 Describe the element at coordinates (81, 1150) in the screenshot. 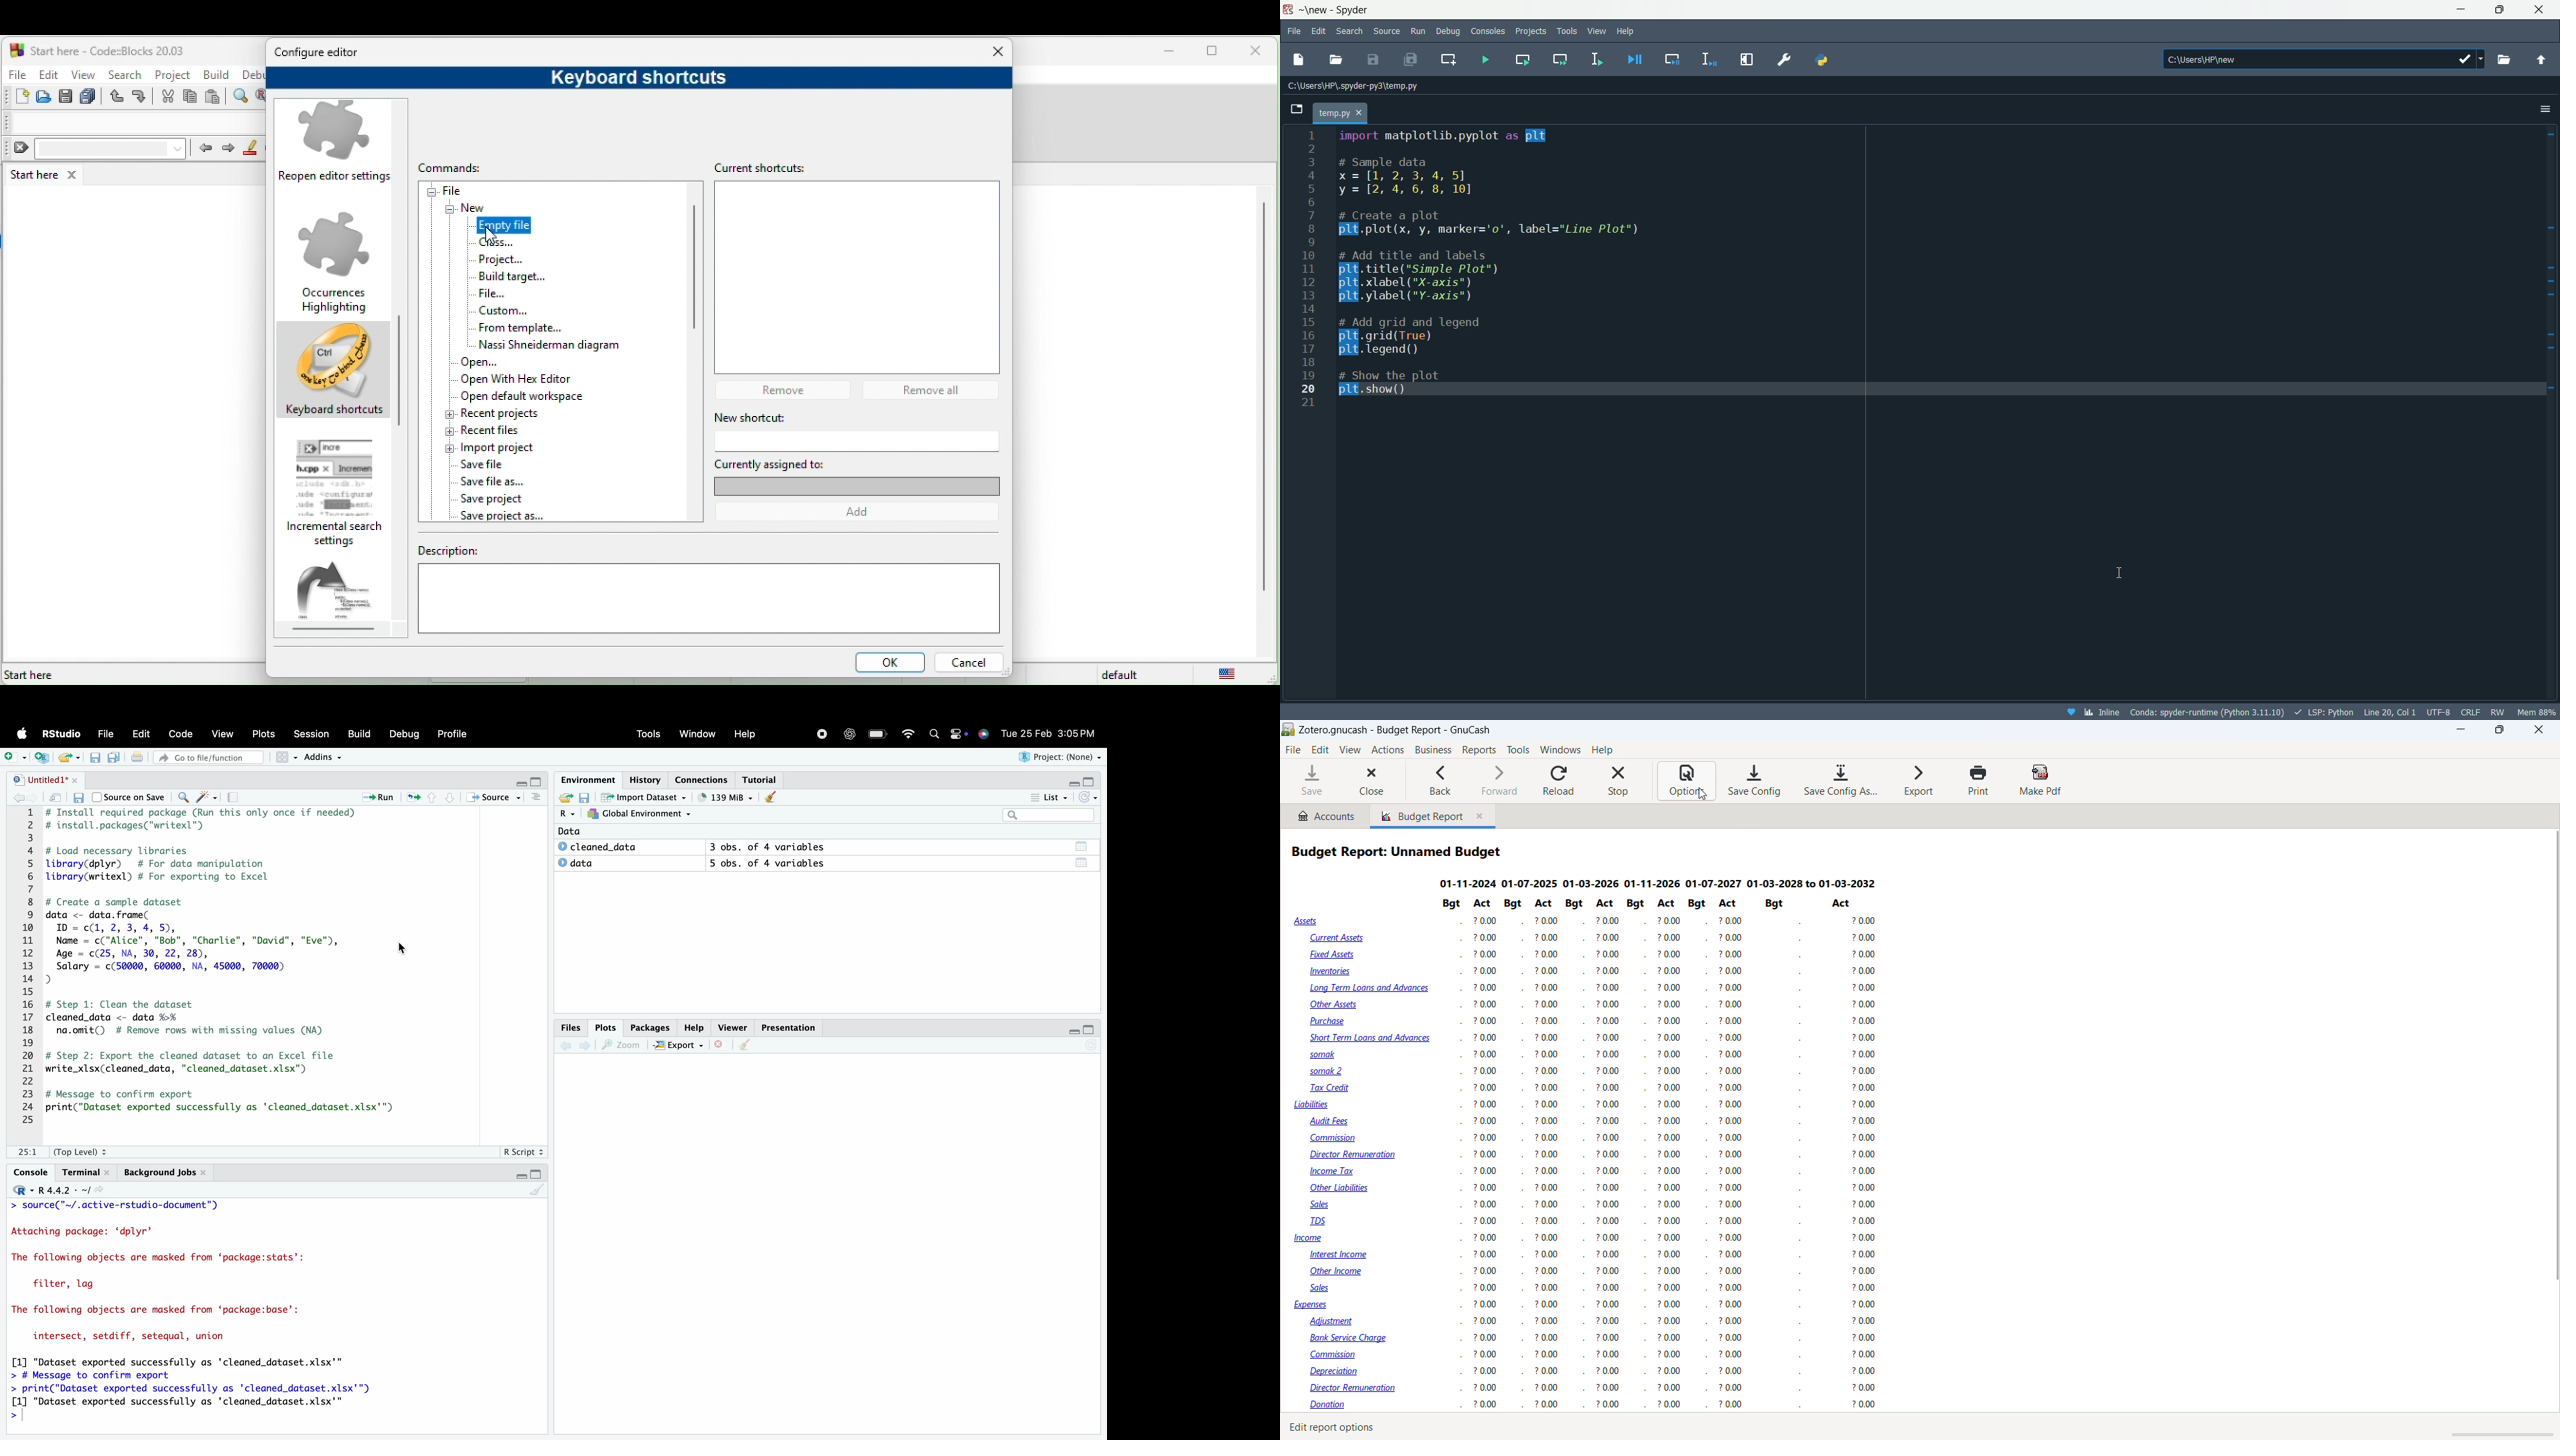

I see `(Top Level):` at that location.